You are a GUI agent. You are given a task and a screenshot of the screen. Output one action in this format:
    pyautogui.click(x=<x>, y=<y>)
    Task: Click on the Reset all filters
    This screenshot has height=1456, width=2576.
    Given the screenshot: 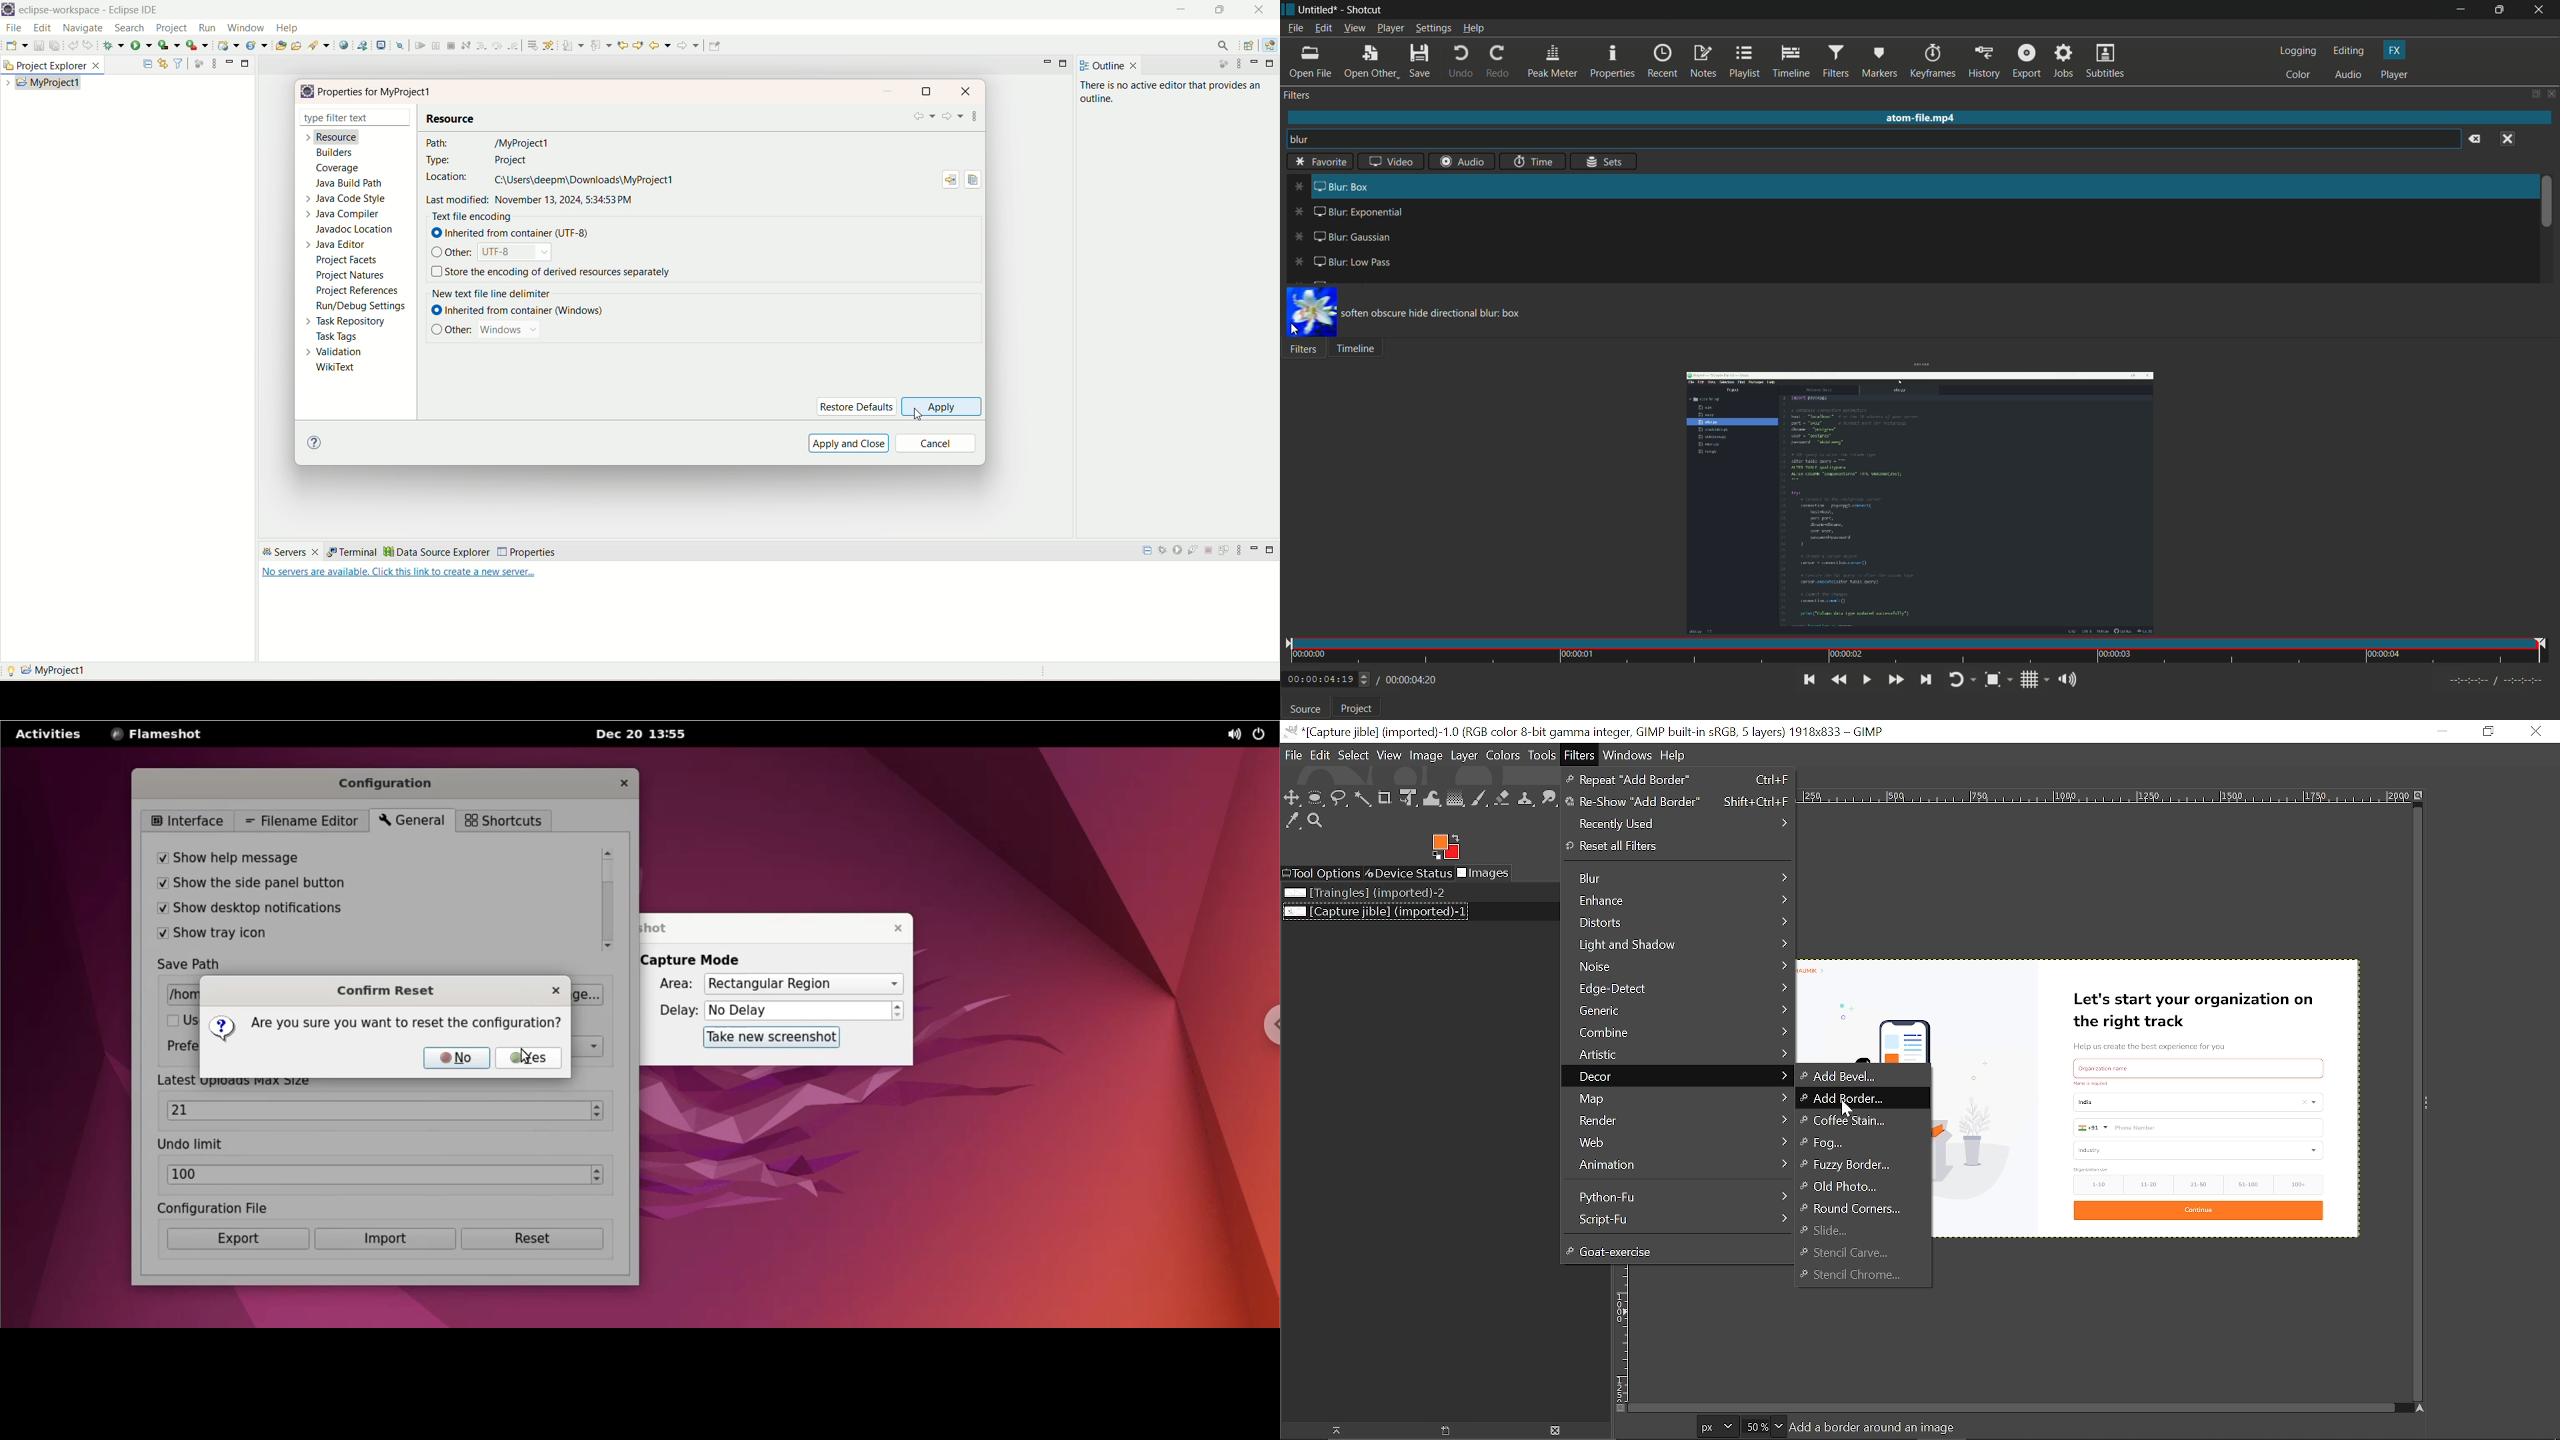 What is the action you would take?
    pyautogui.click(x=1672, y=847)
    